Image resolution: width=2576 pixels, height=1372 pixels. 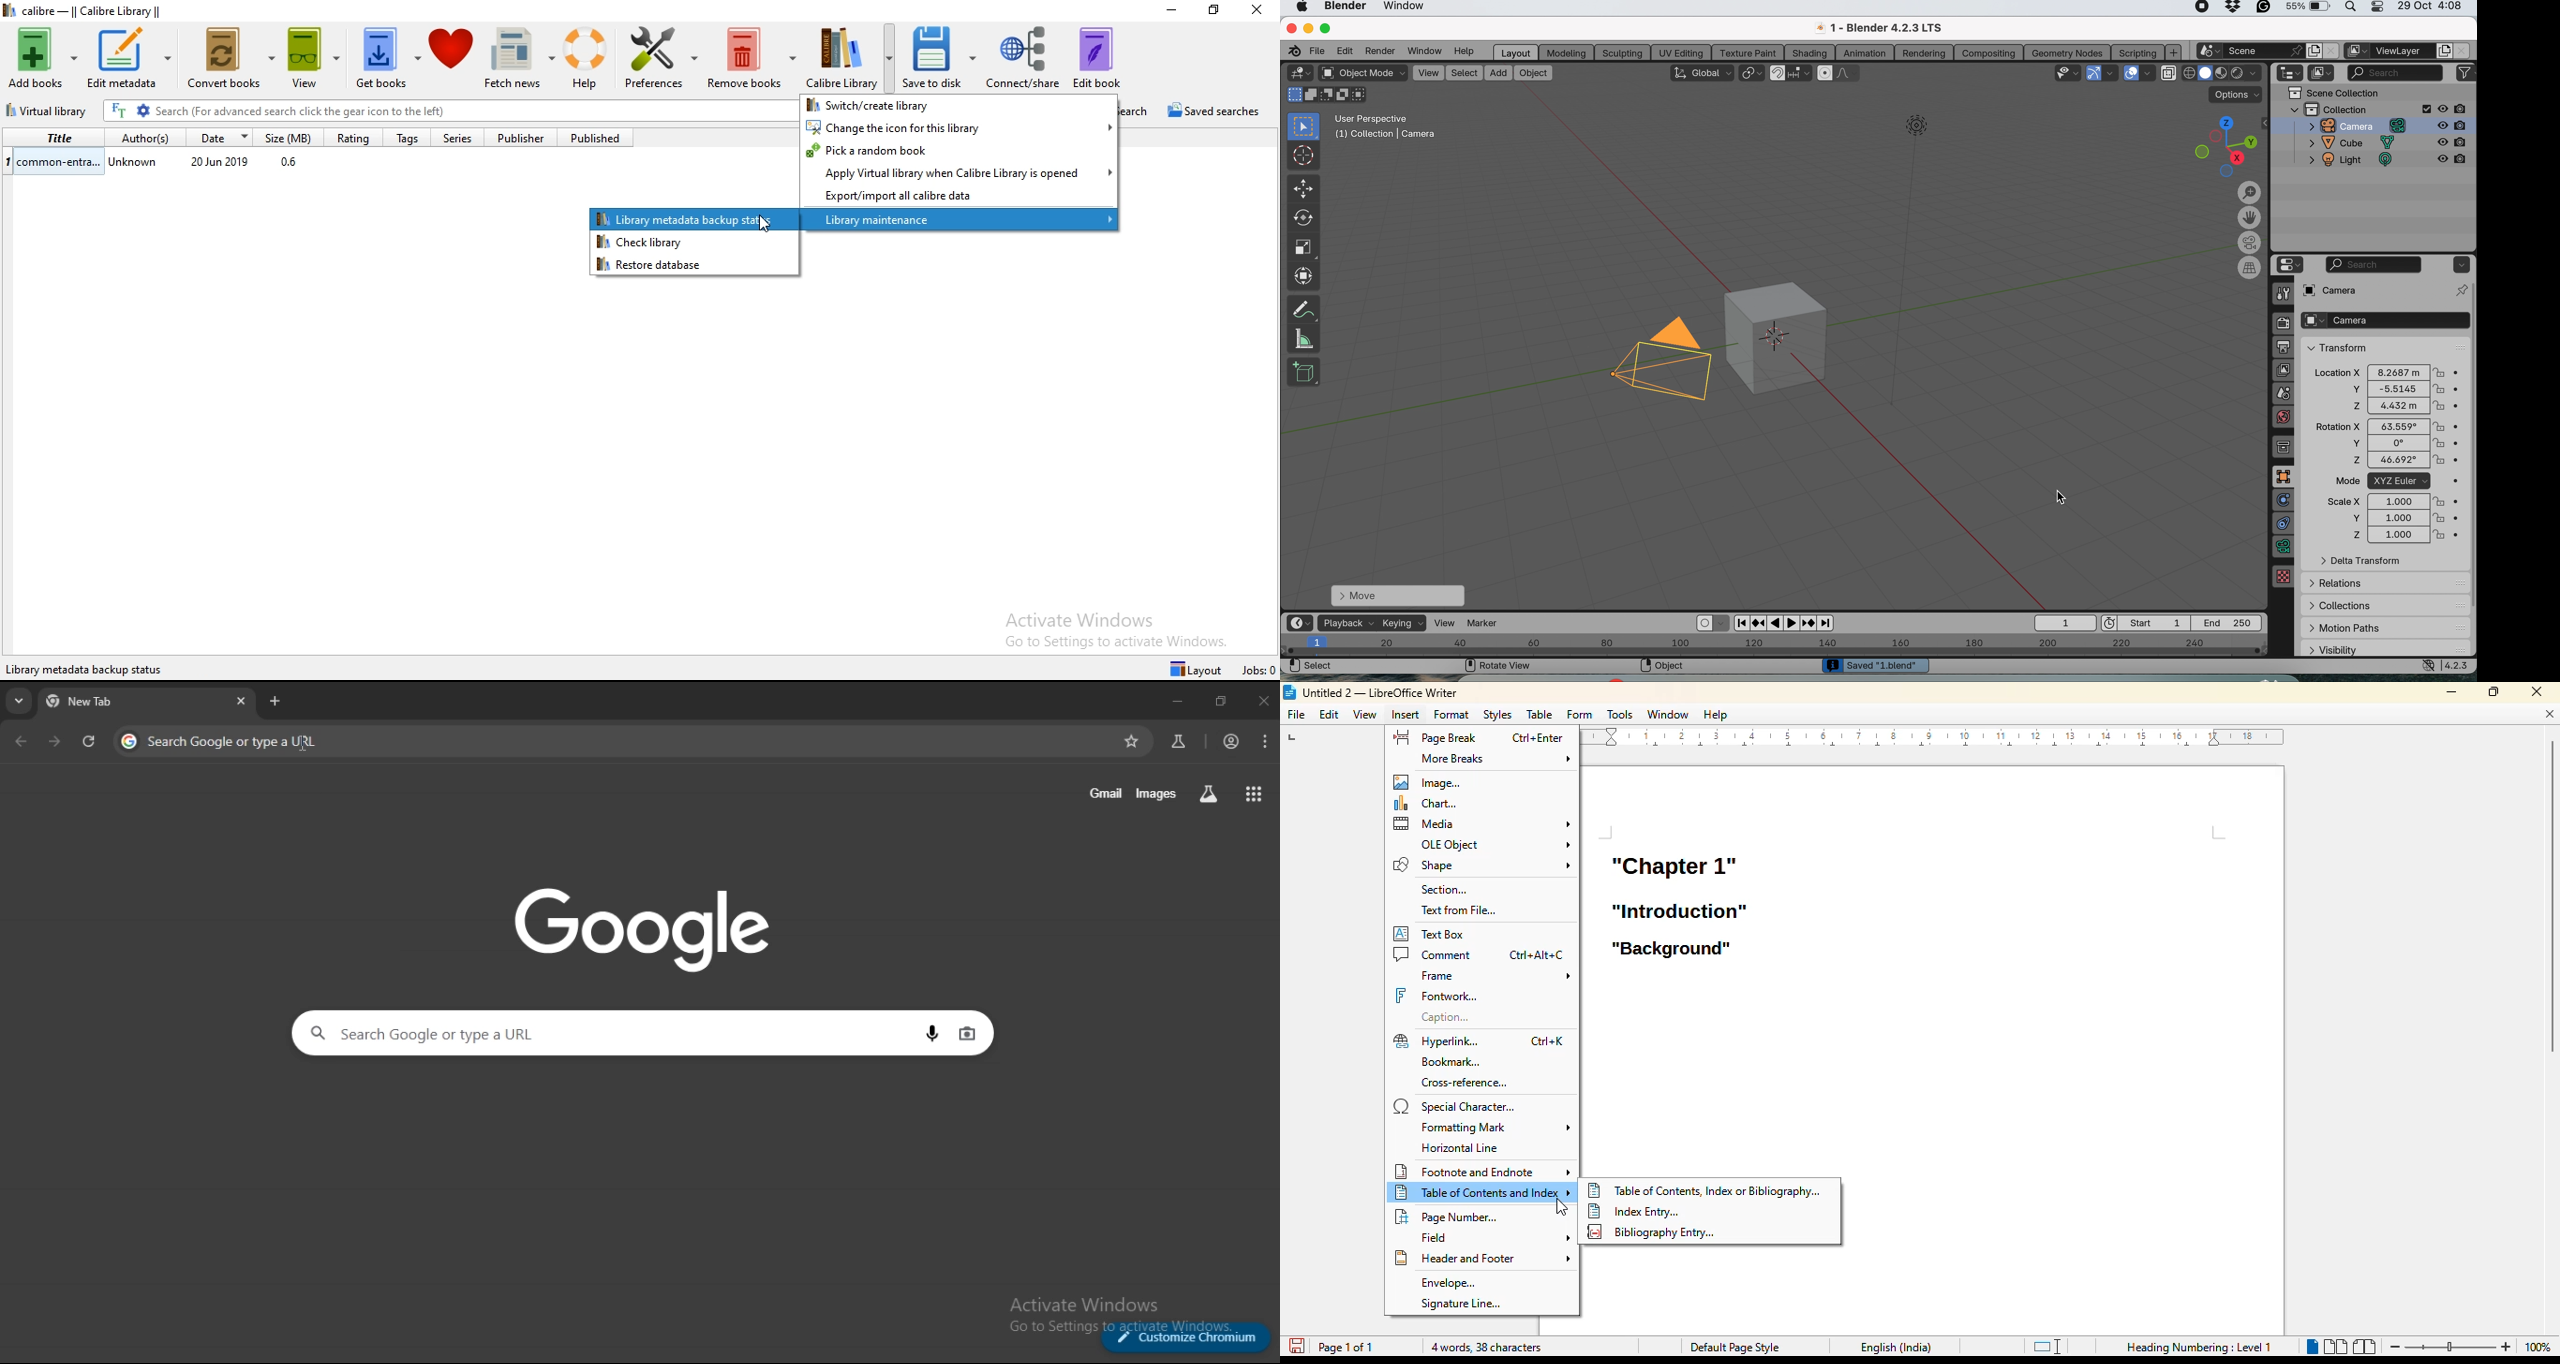 What do you see at coordinates (694, 242) in the screenshot?
I see `check library` at bounding box center [694, 242].